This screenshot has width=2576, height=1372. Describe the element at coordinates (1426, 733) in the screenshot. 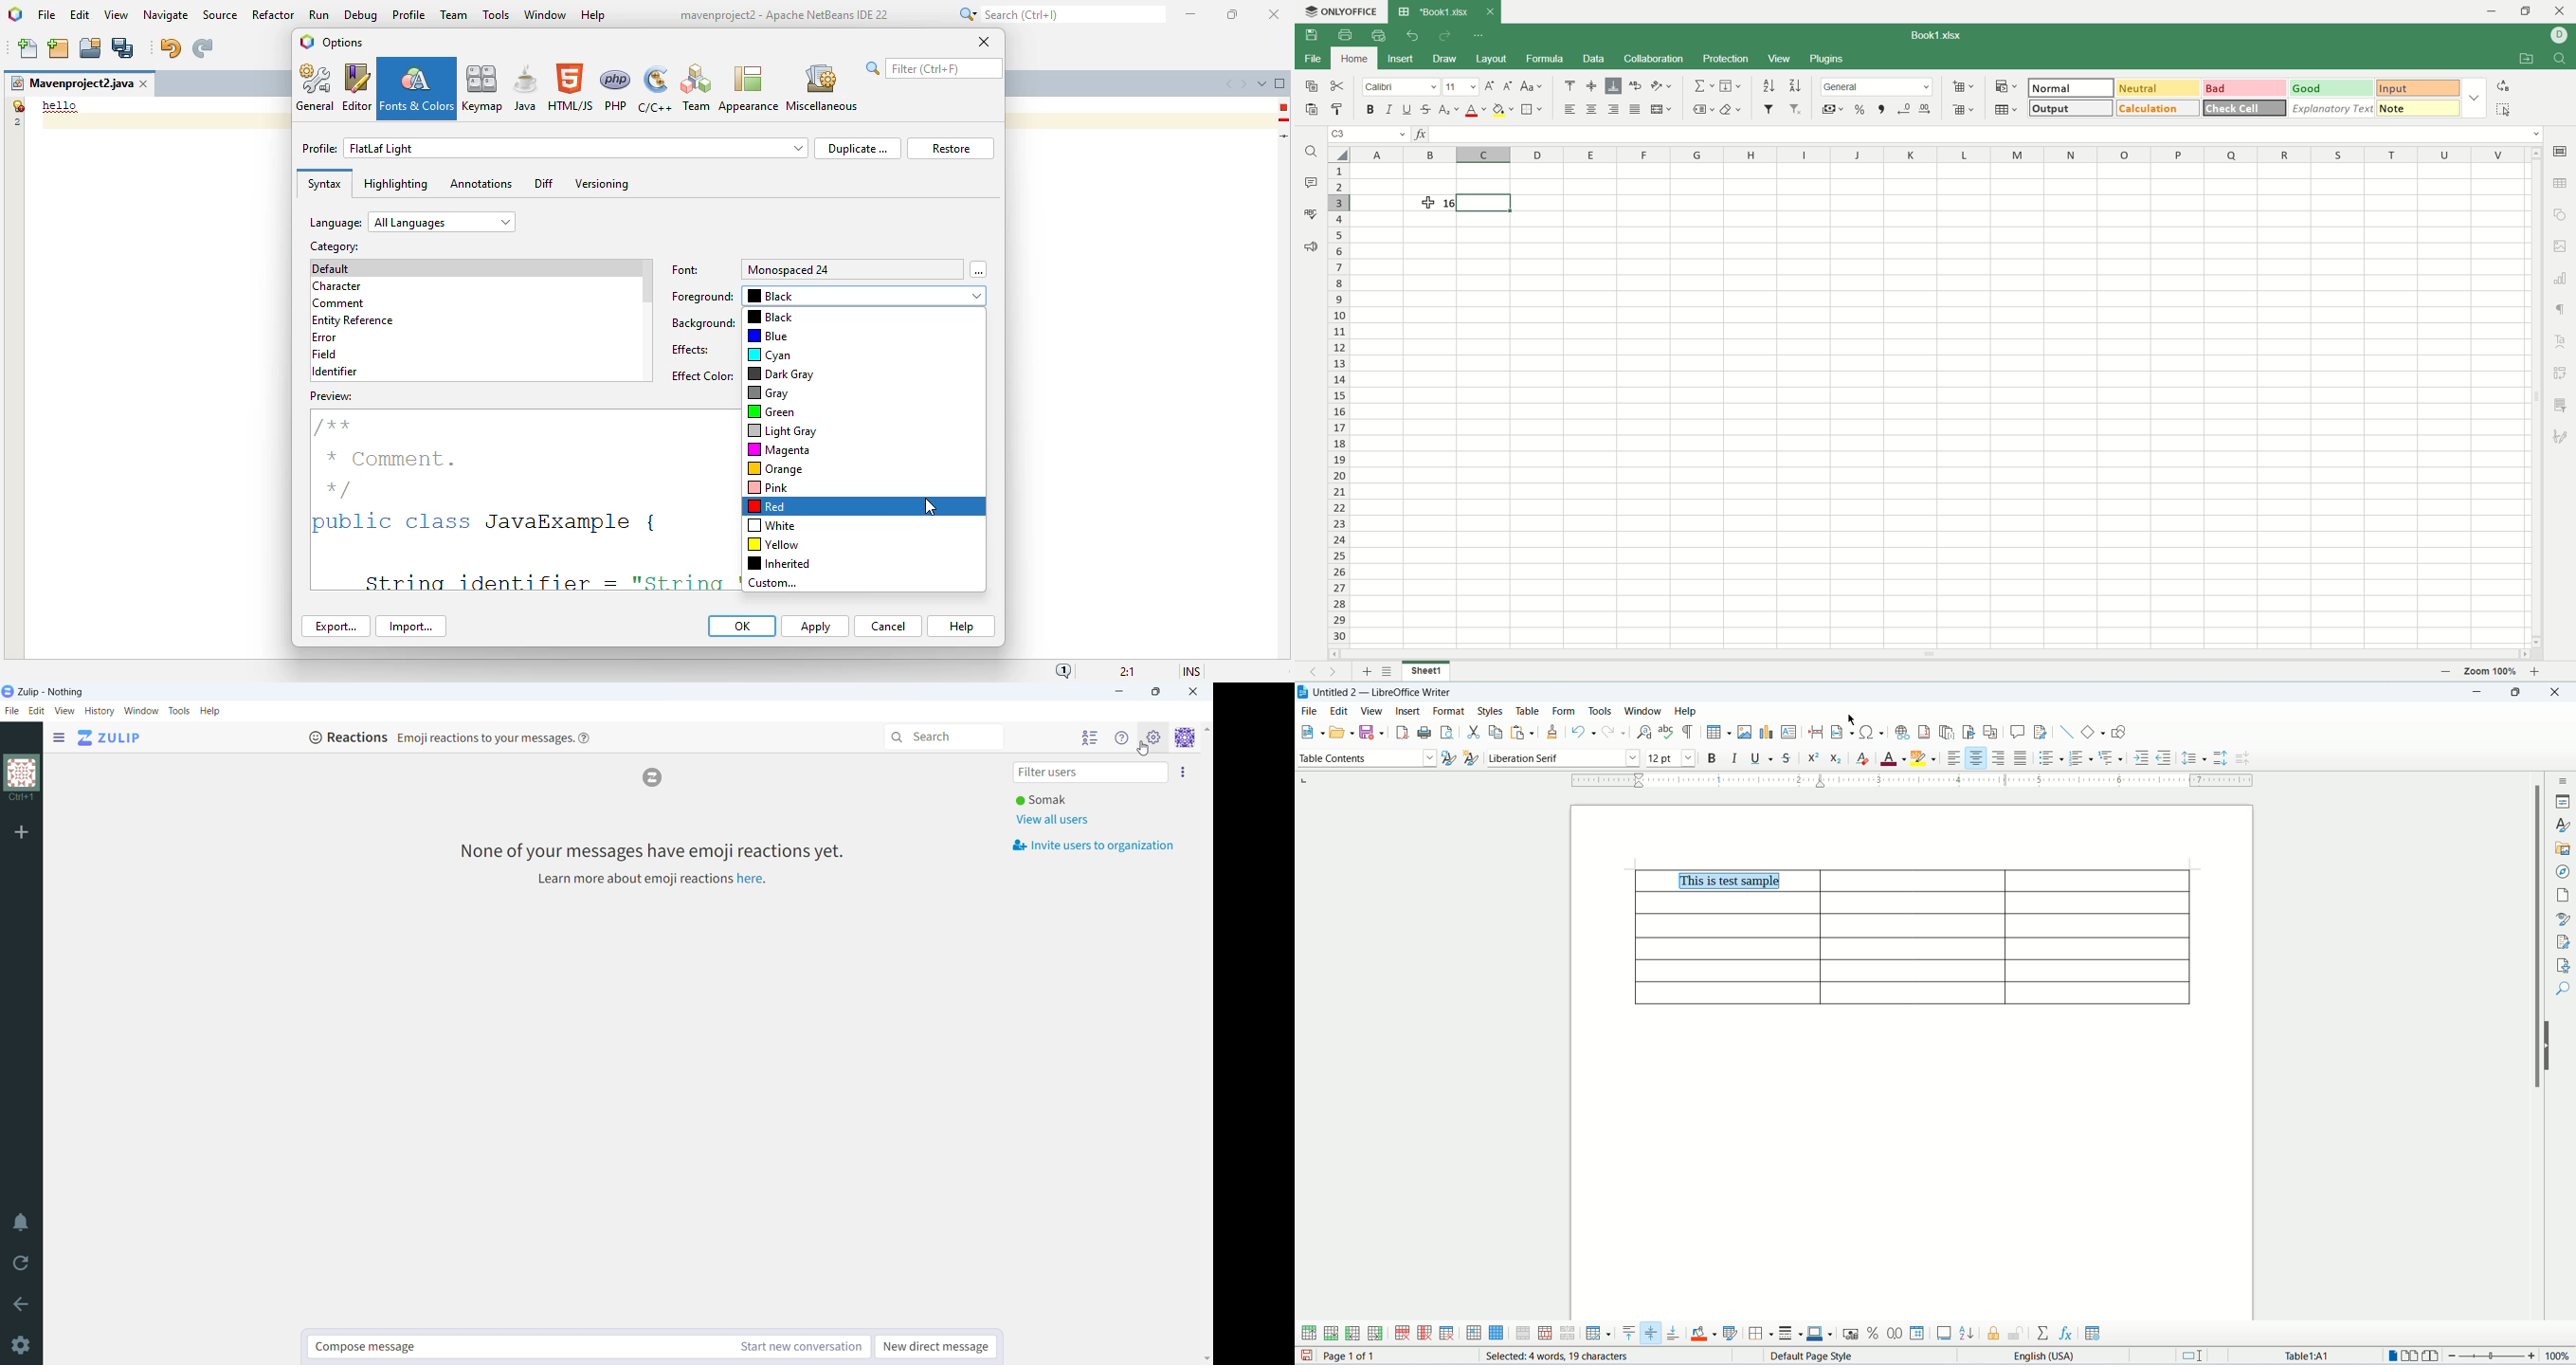

I see `print` at that location.